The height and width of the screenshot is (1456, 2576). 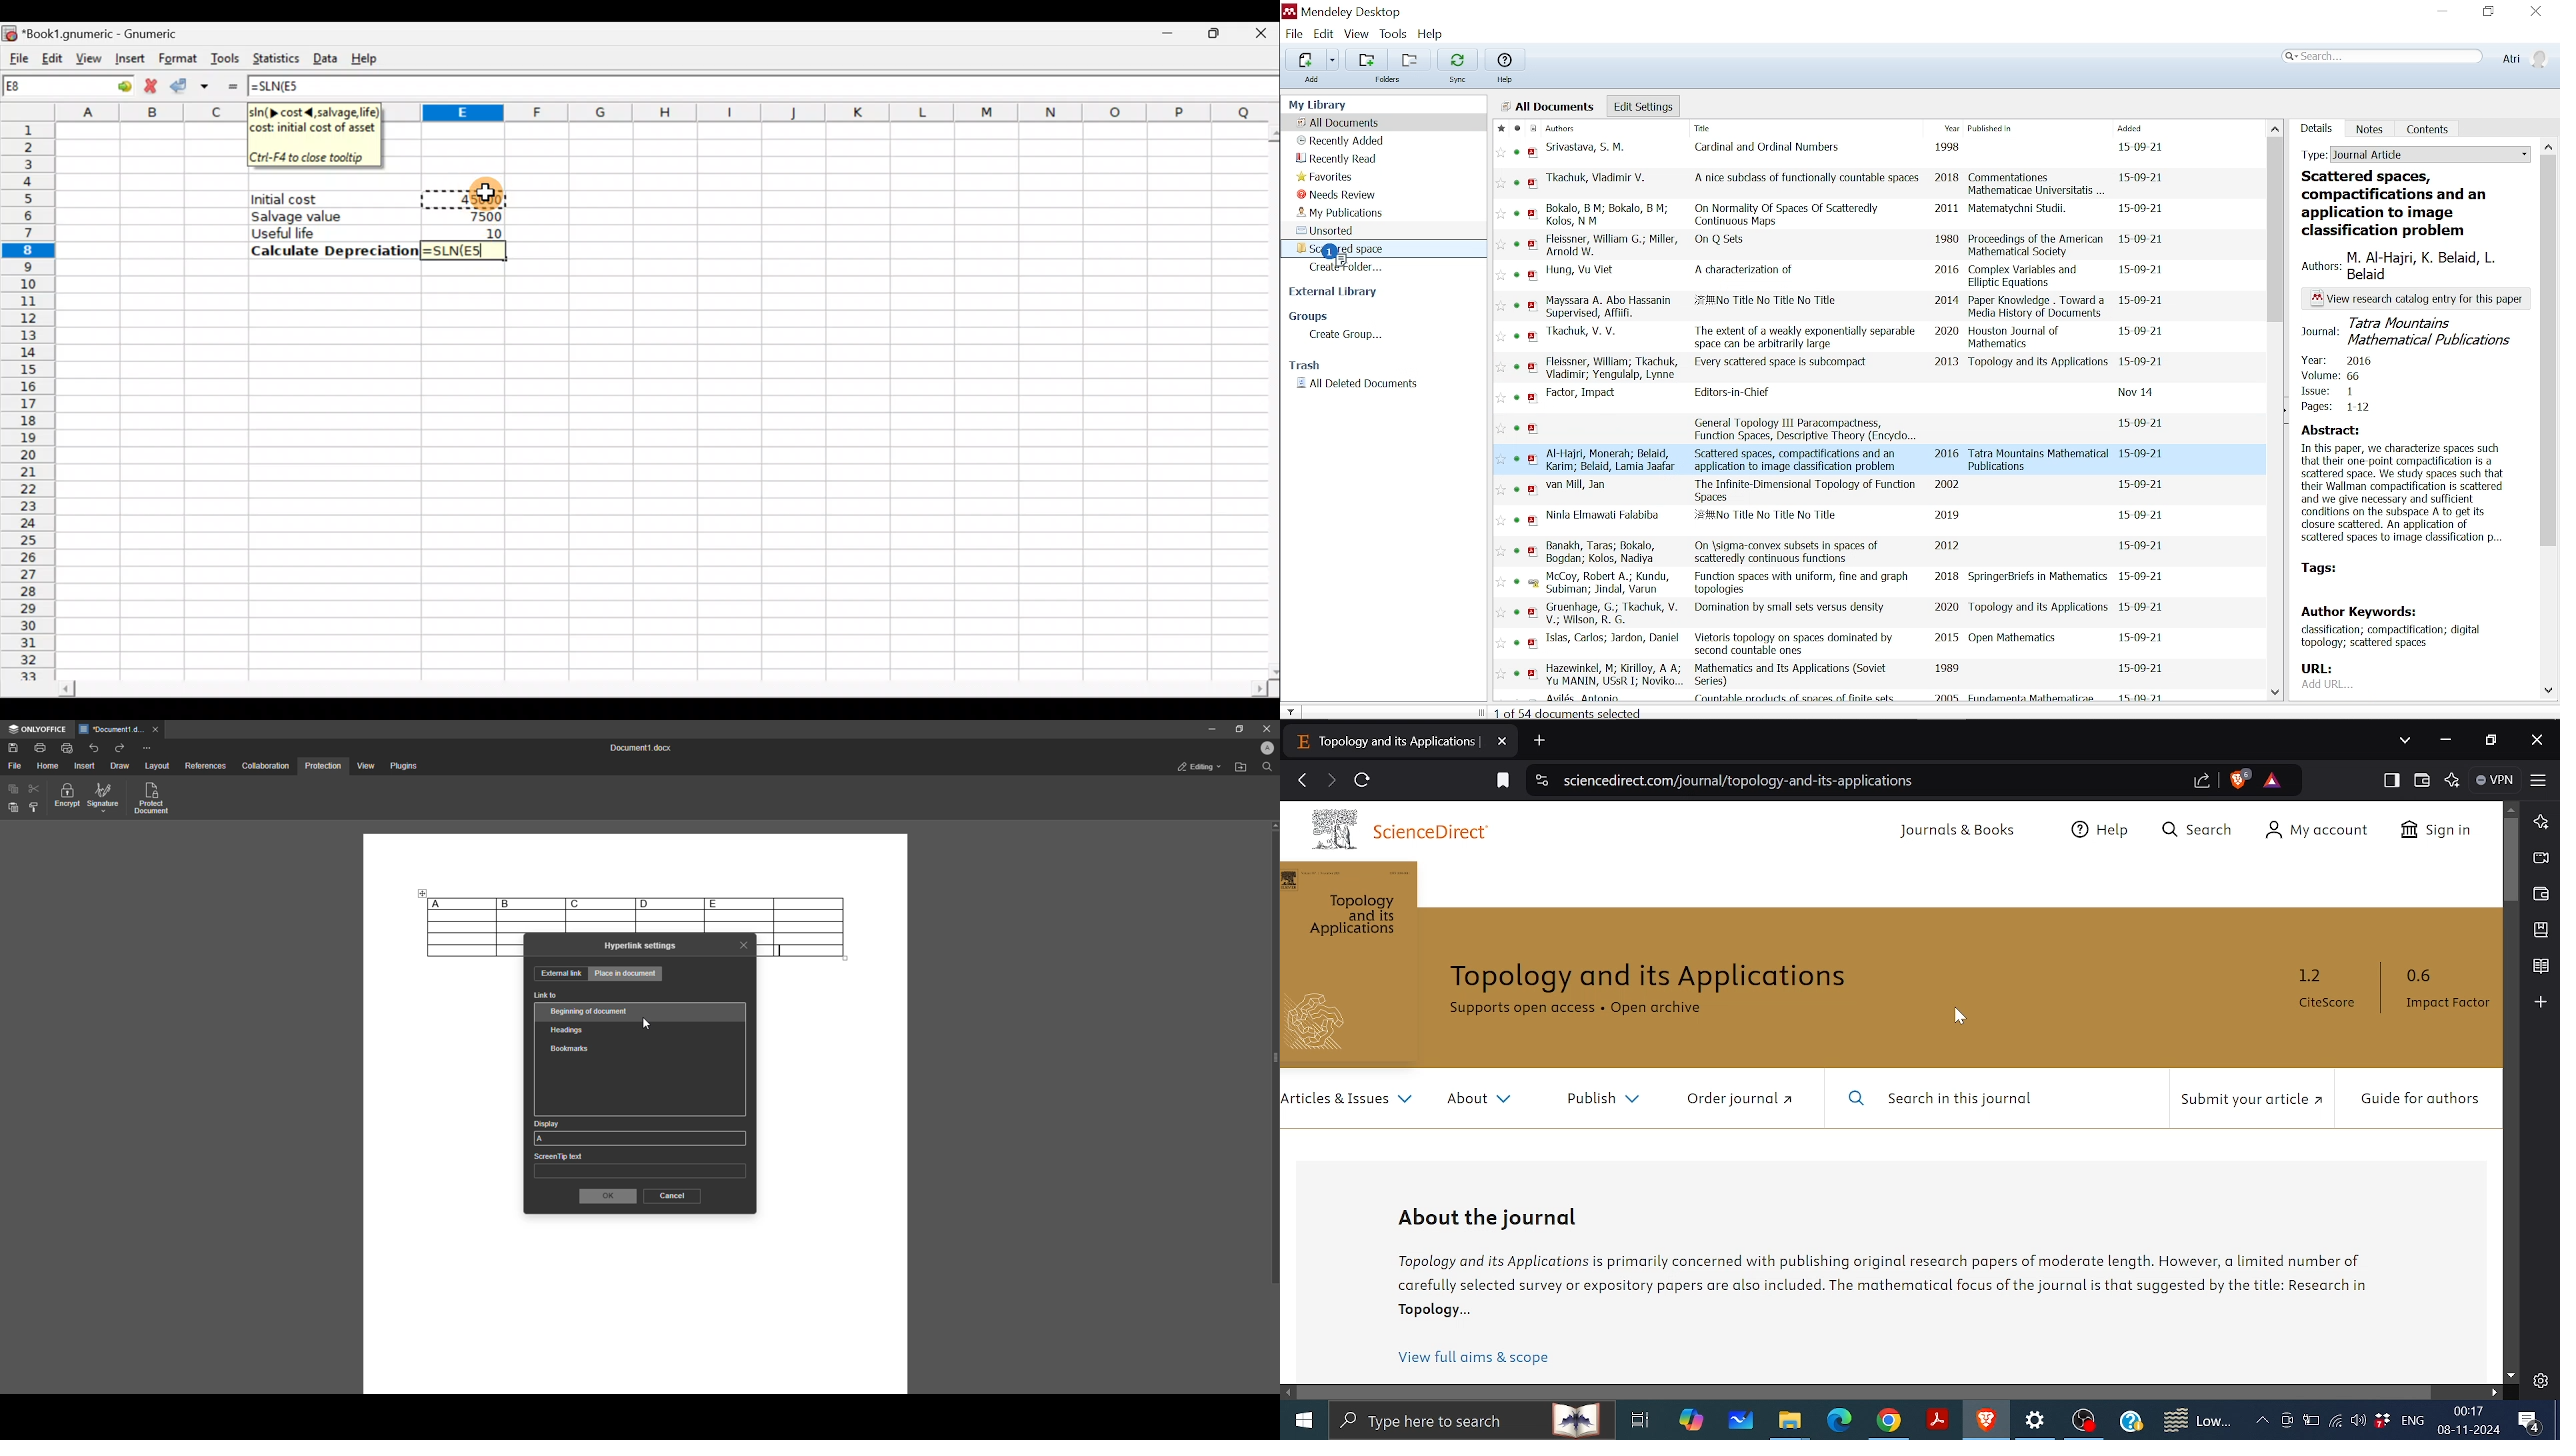 I want to click on Close, so click(x=744, y=945).